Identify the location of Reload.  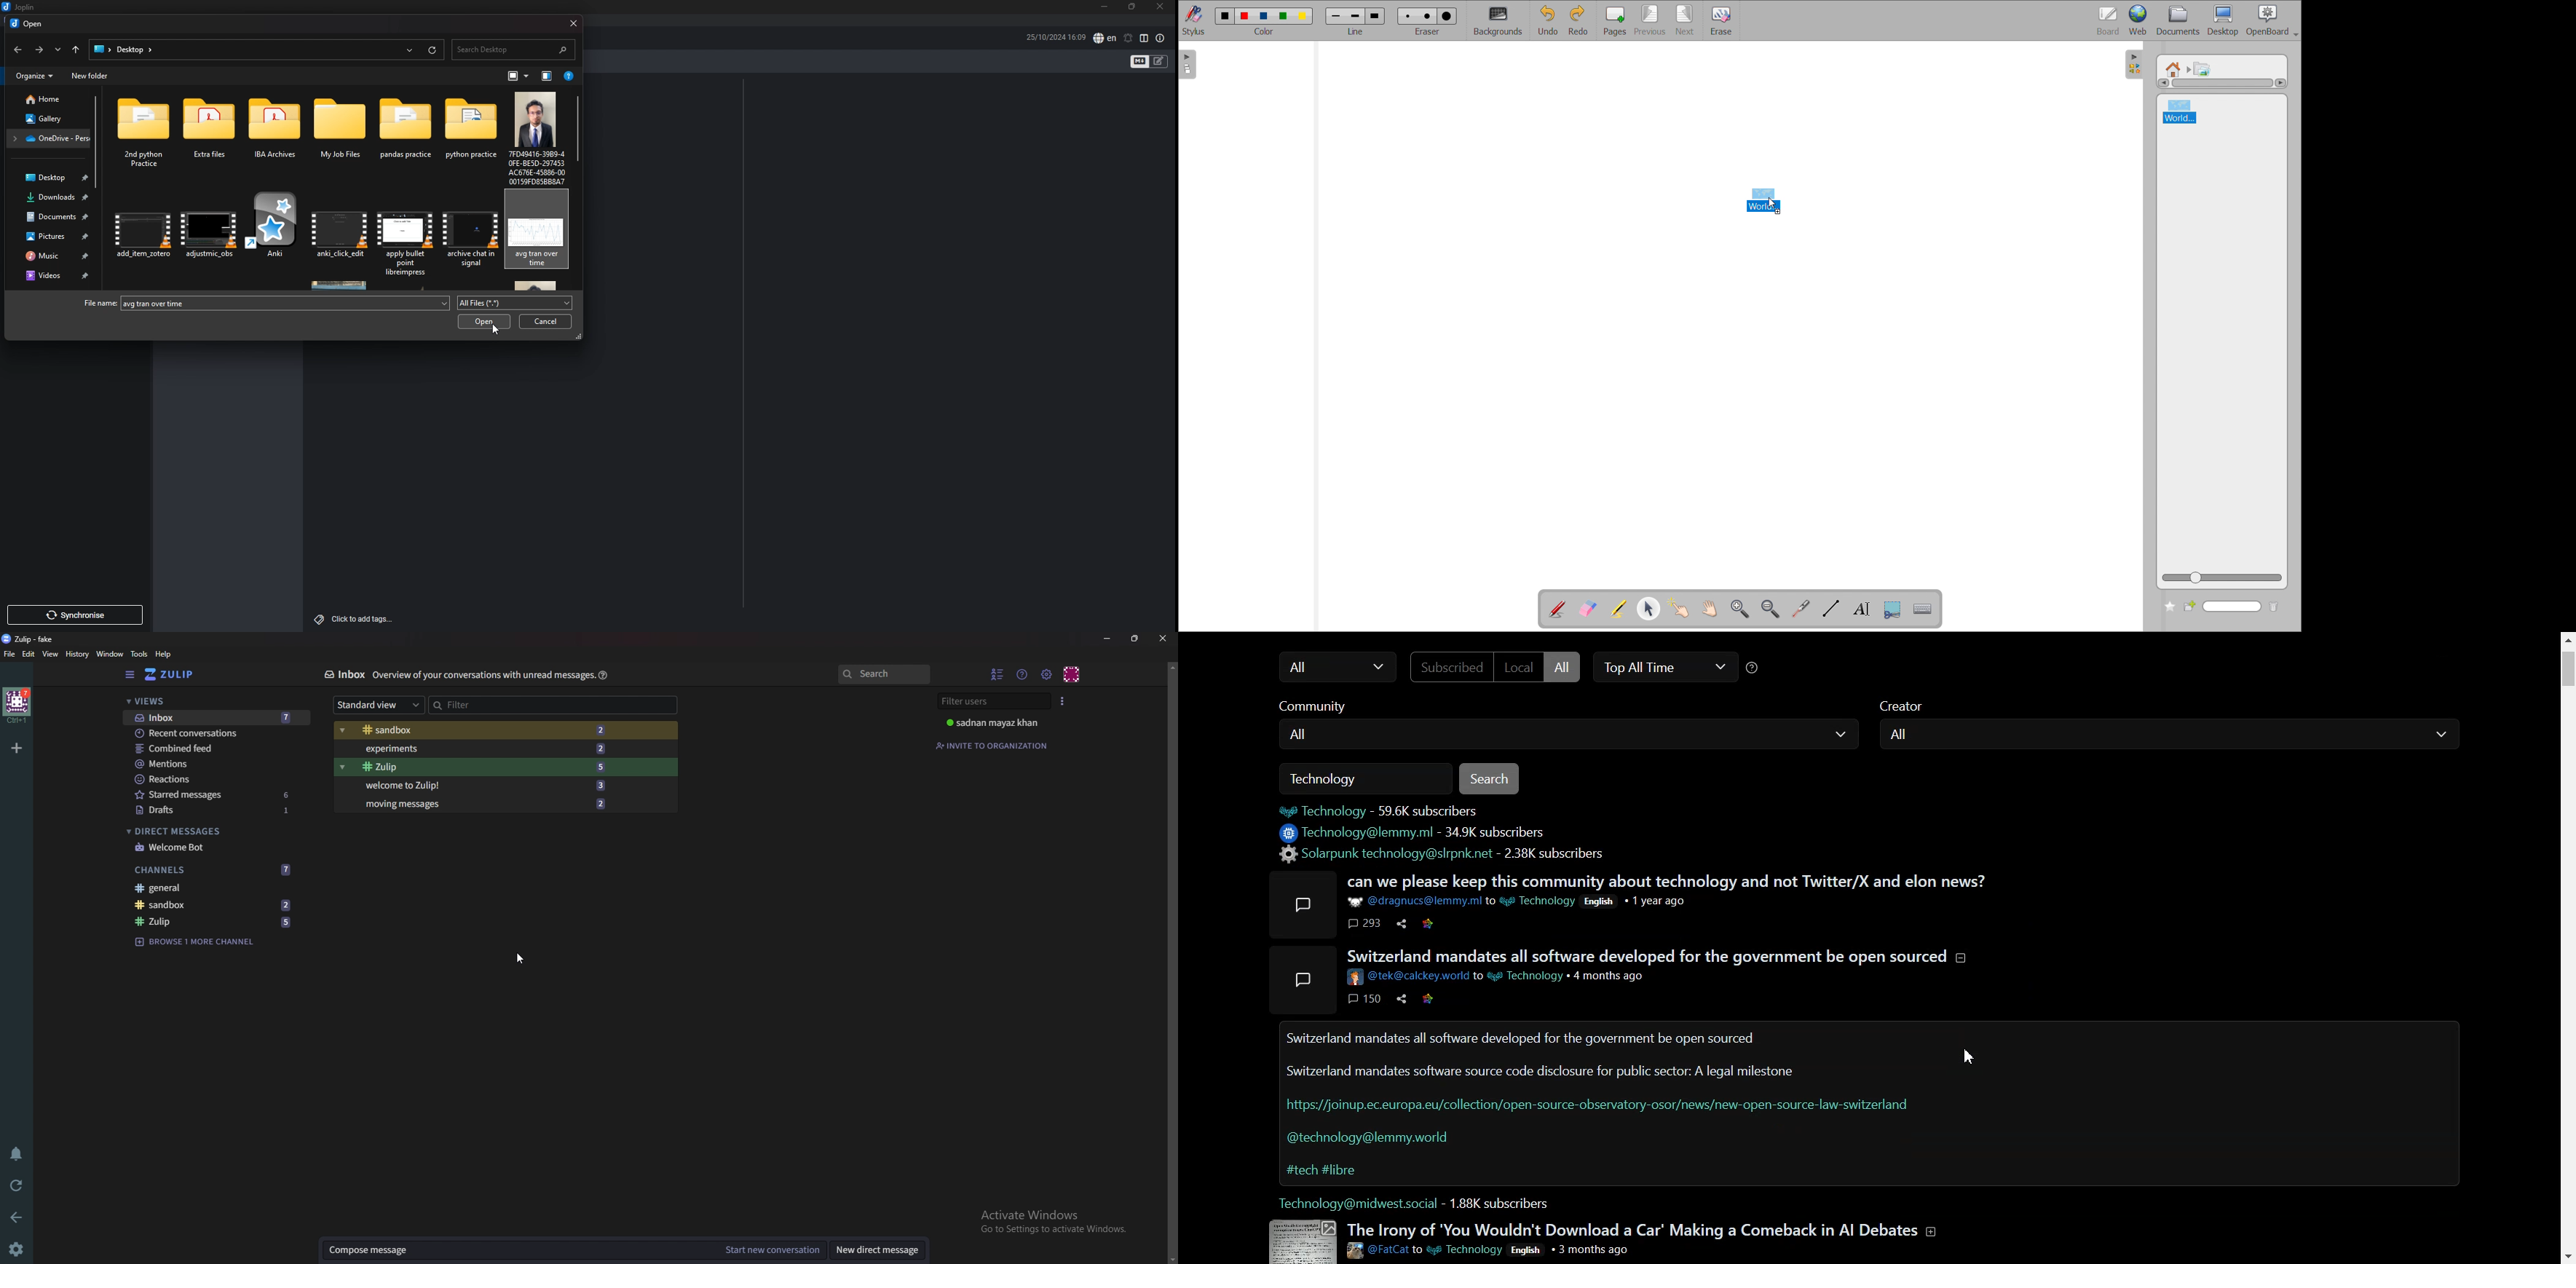
(18, 1185).